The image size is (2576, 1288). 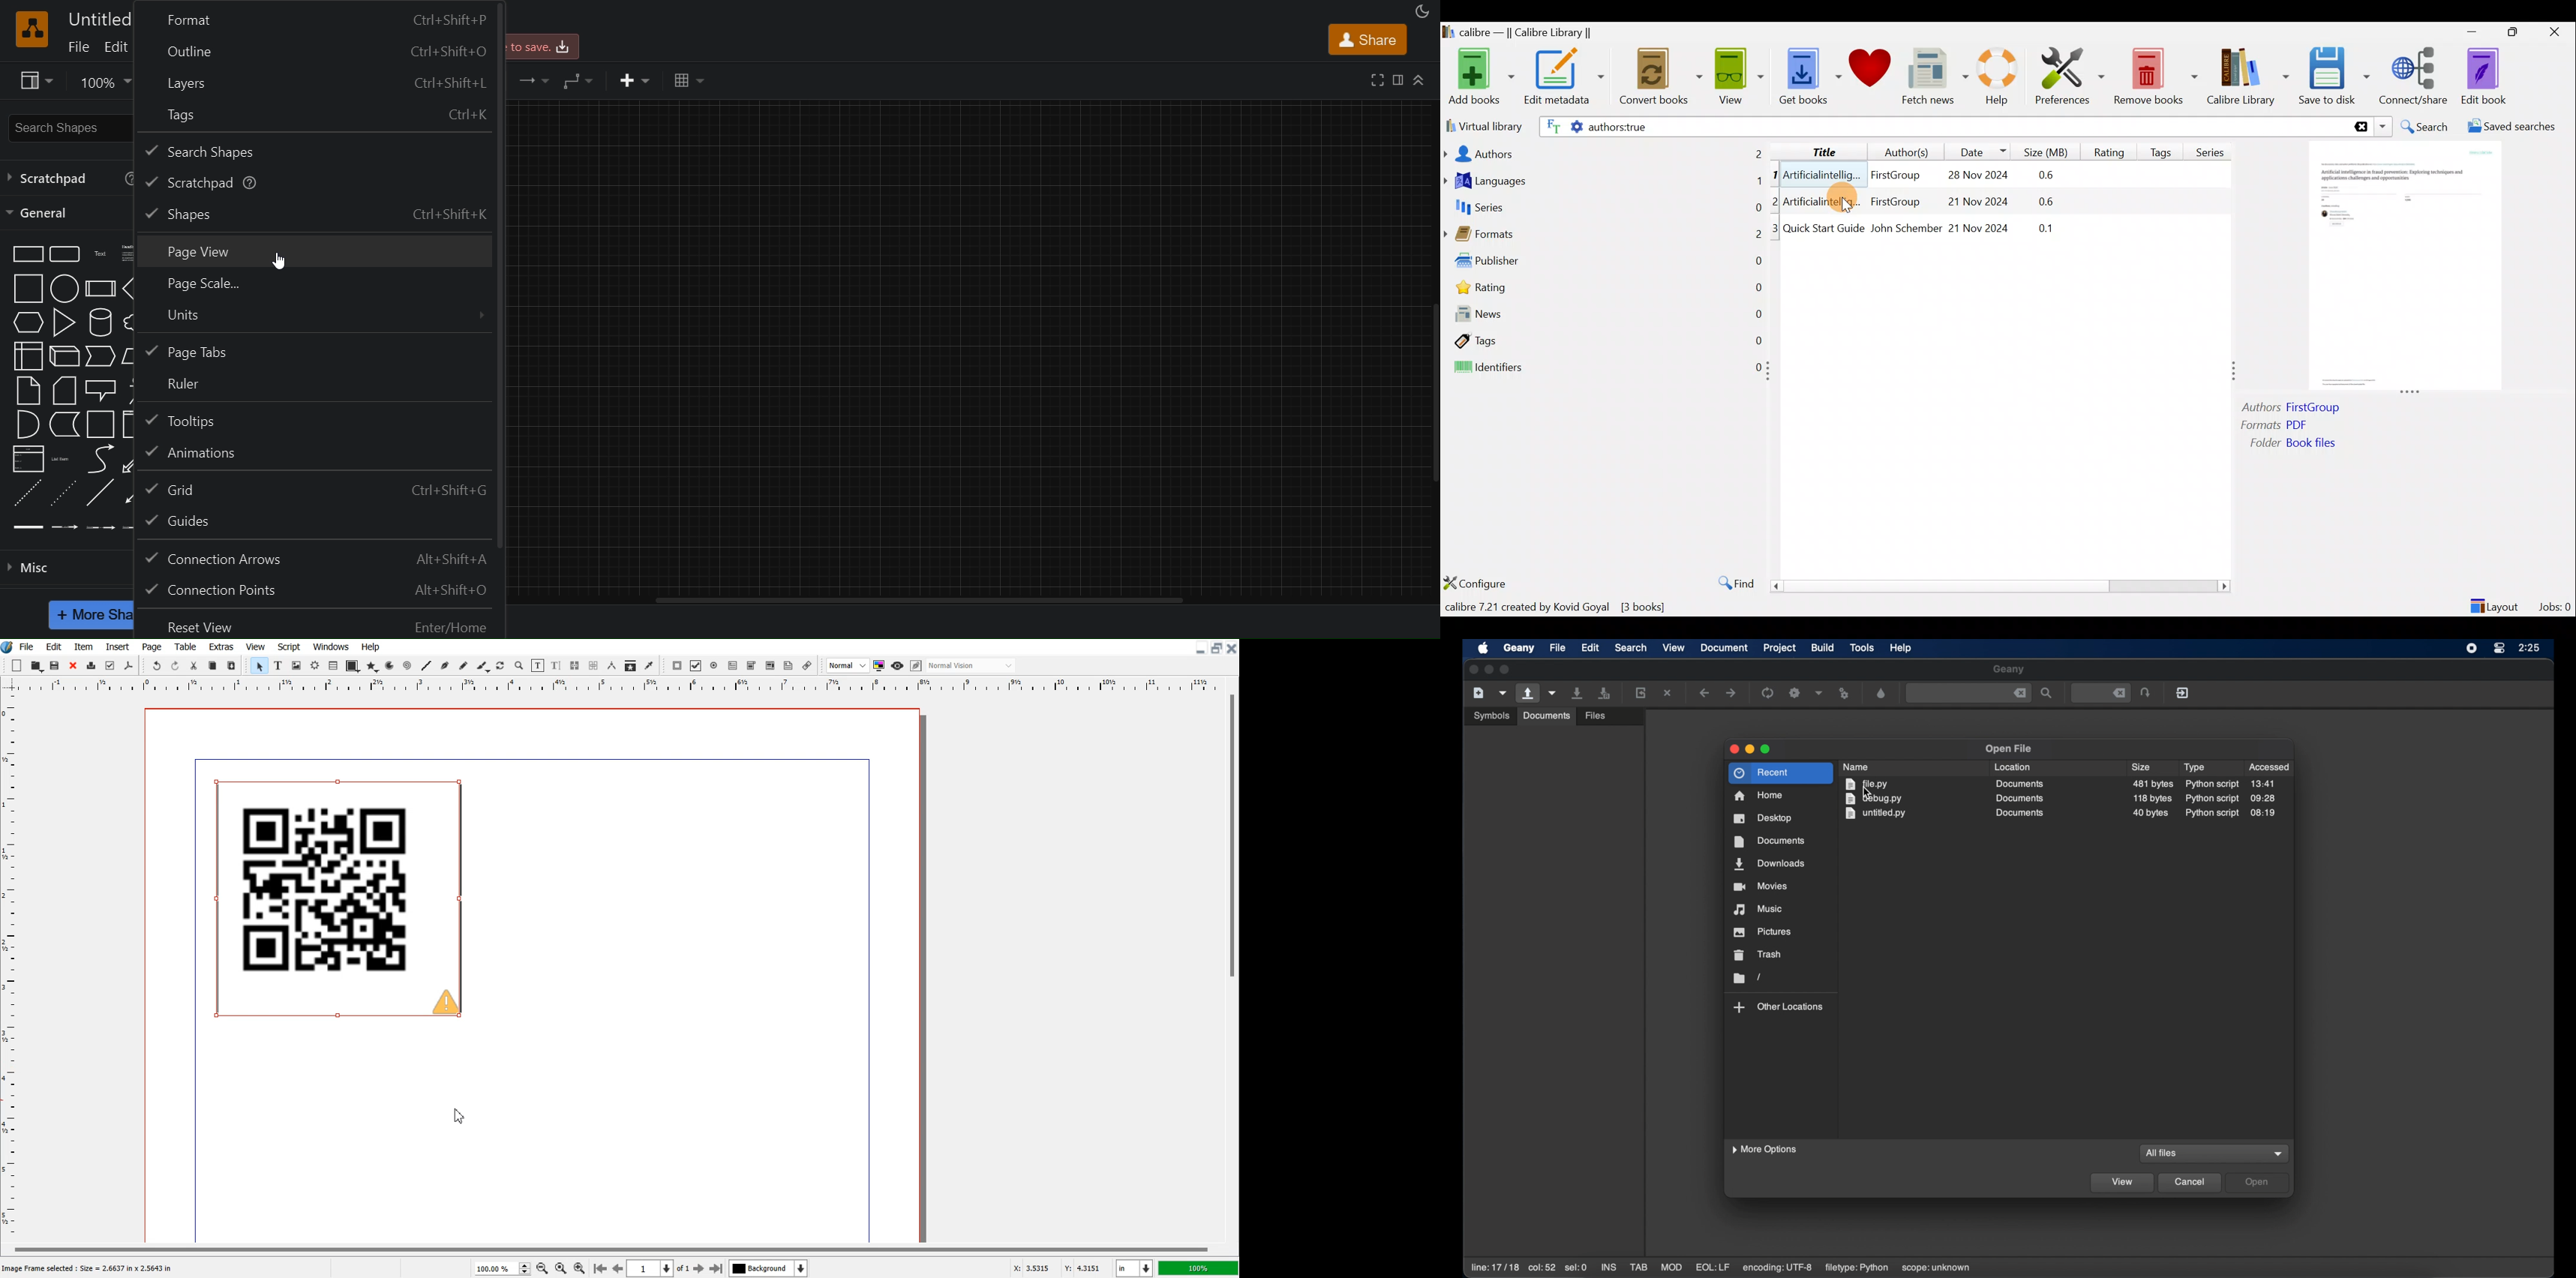 I want to click on search shapes, so click(x=54, y=128).